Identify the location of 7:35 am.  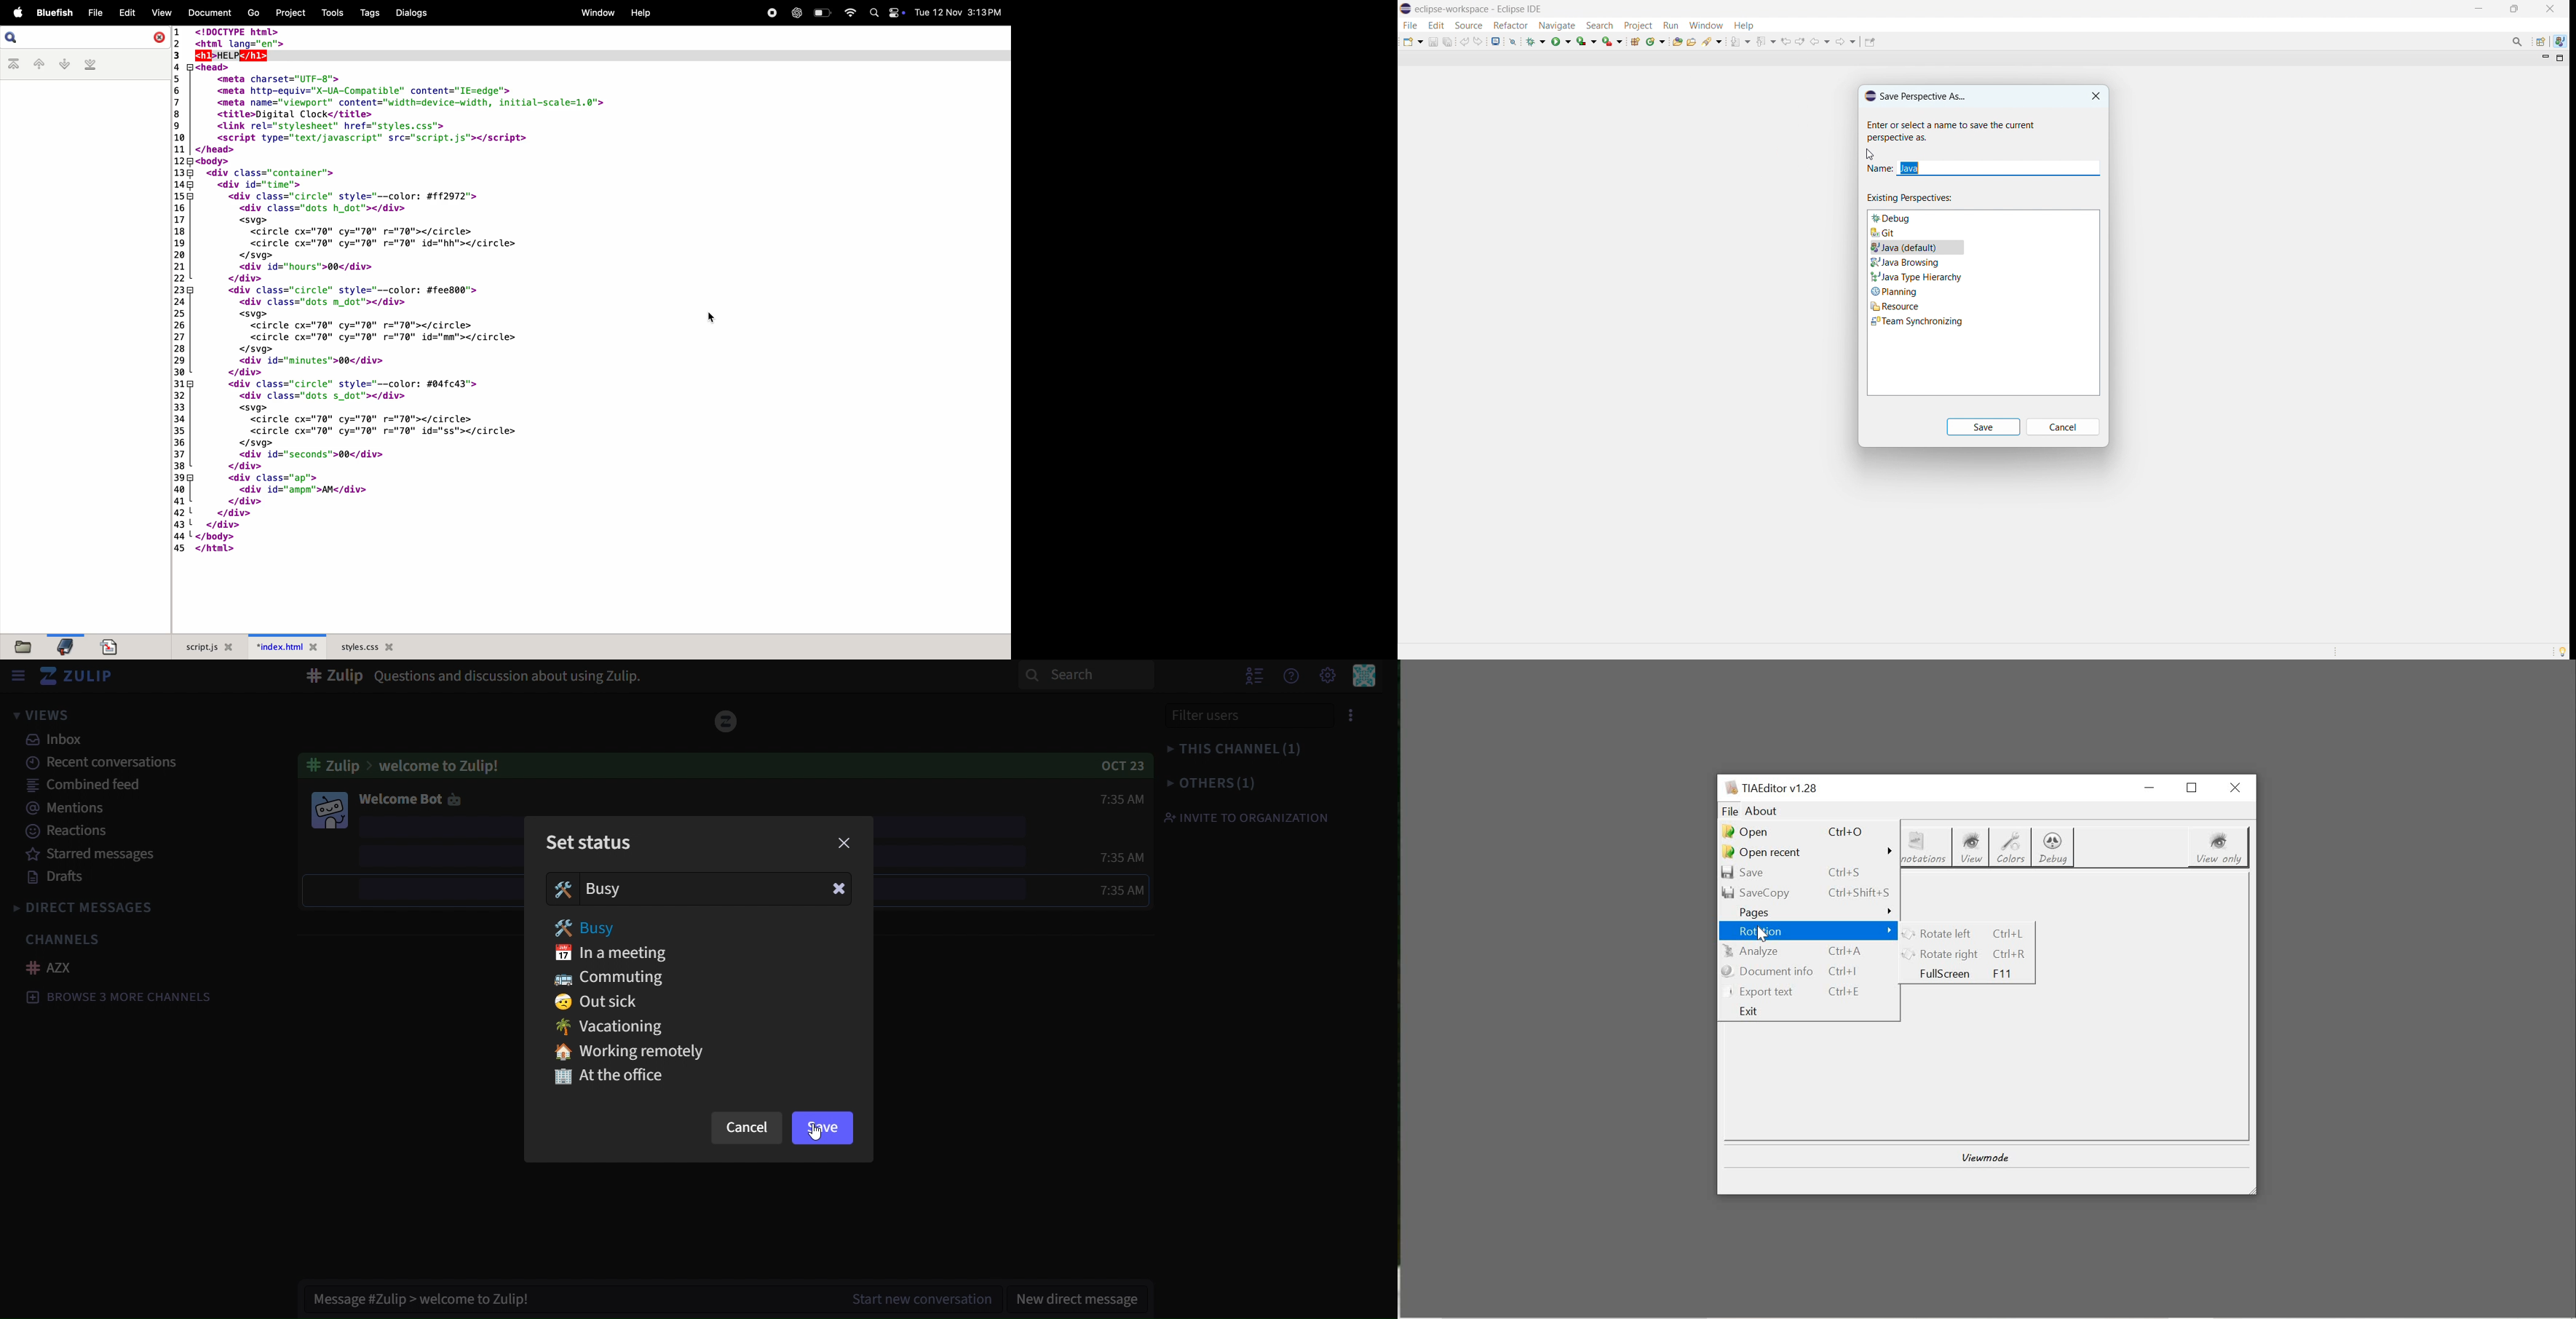
(1095, 889).